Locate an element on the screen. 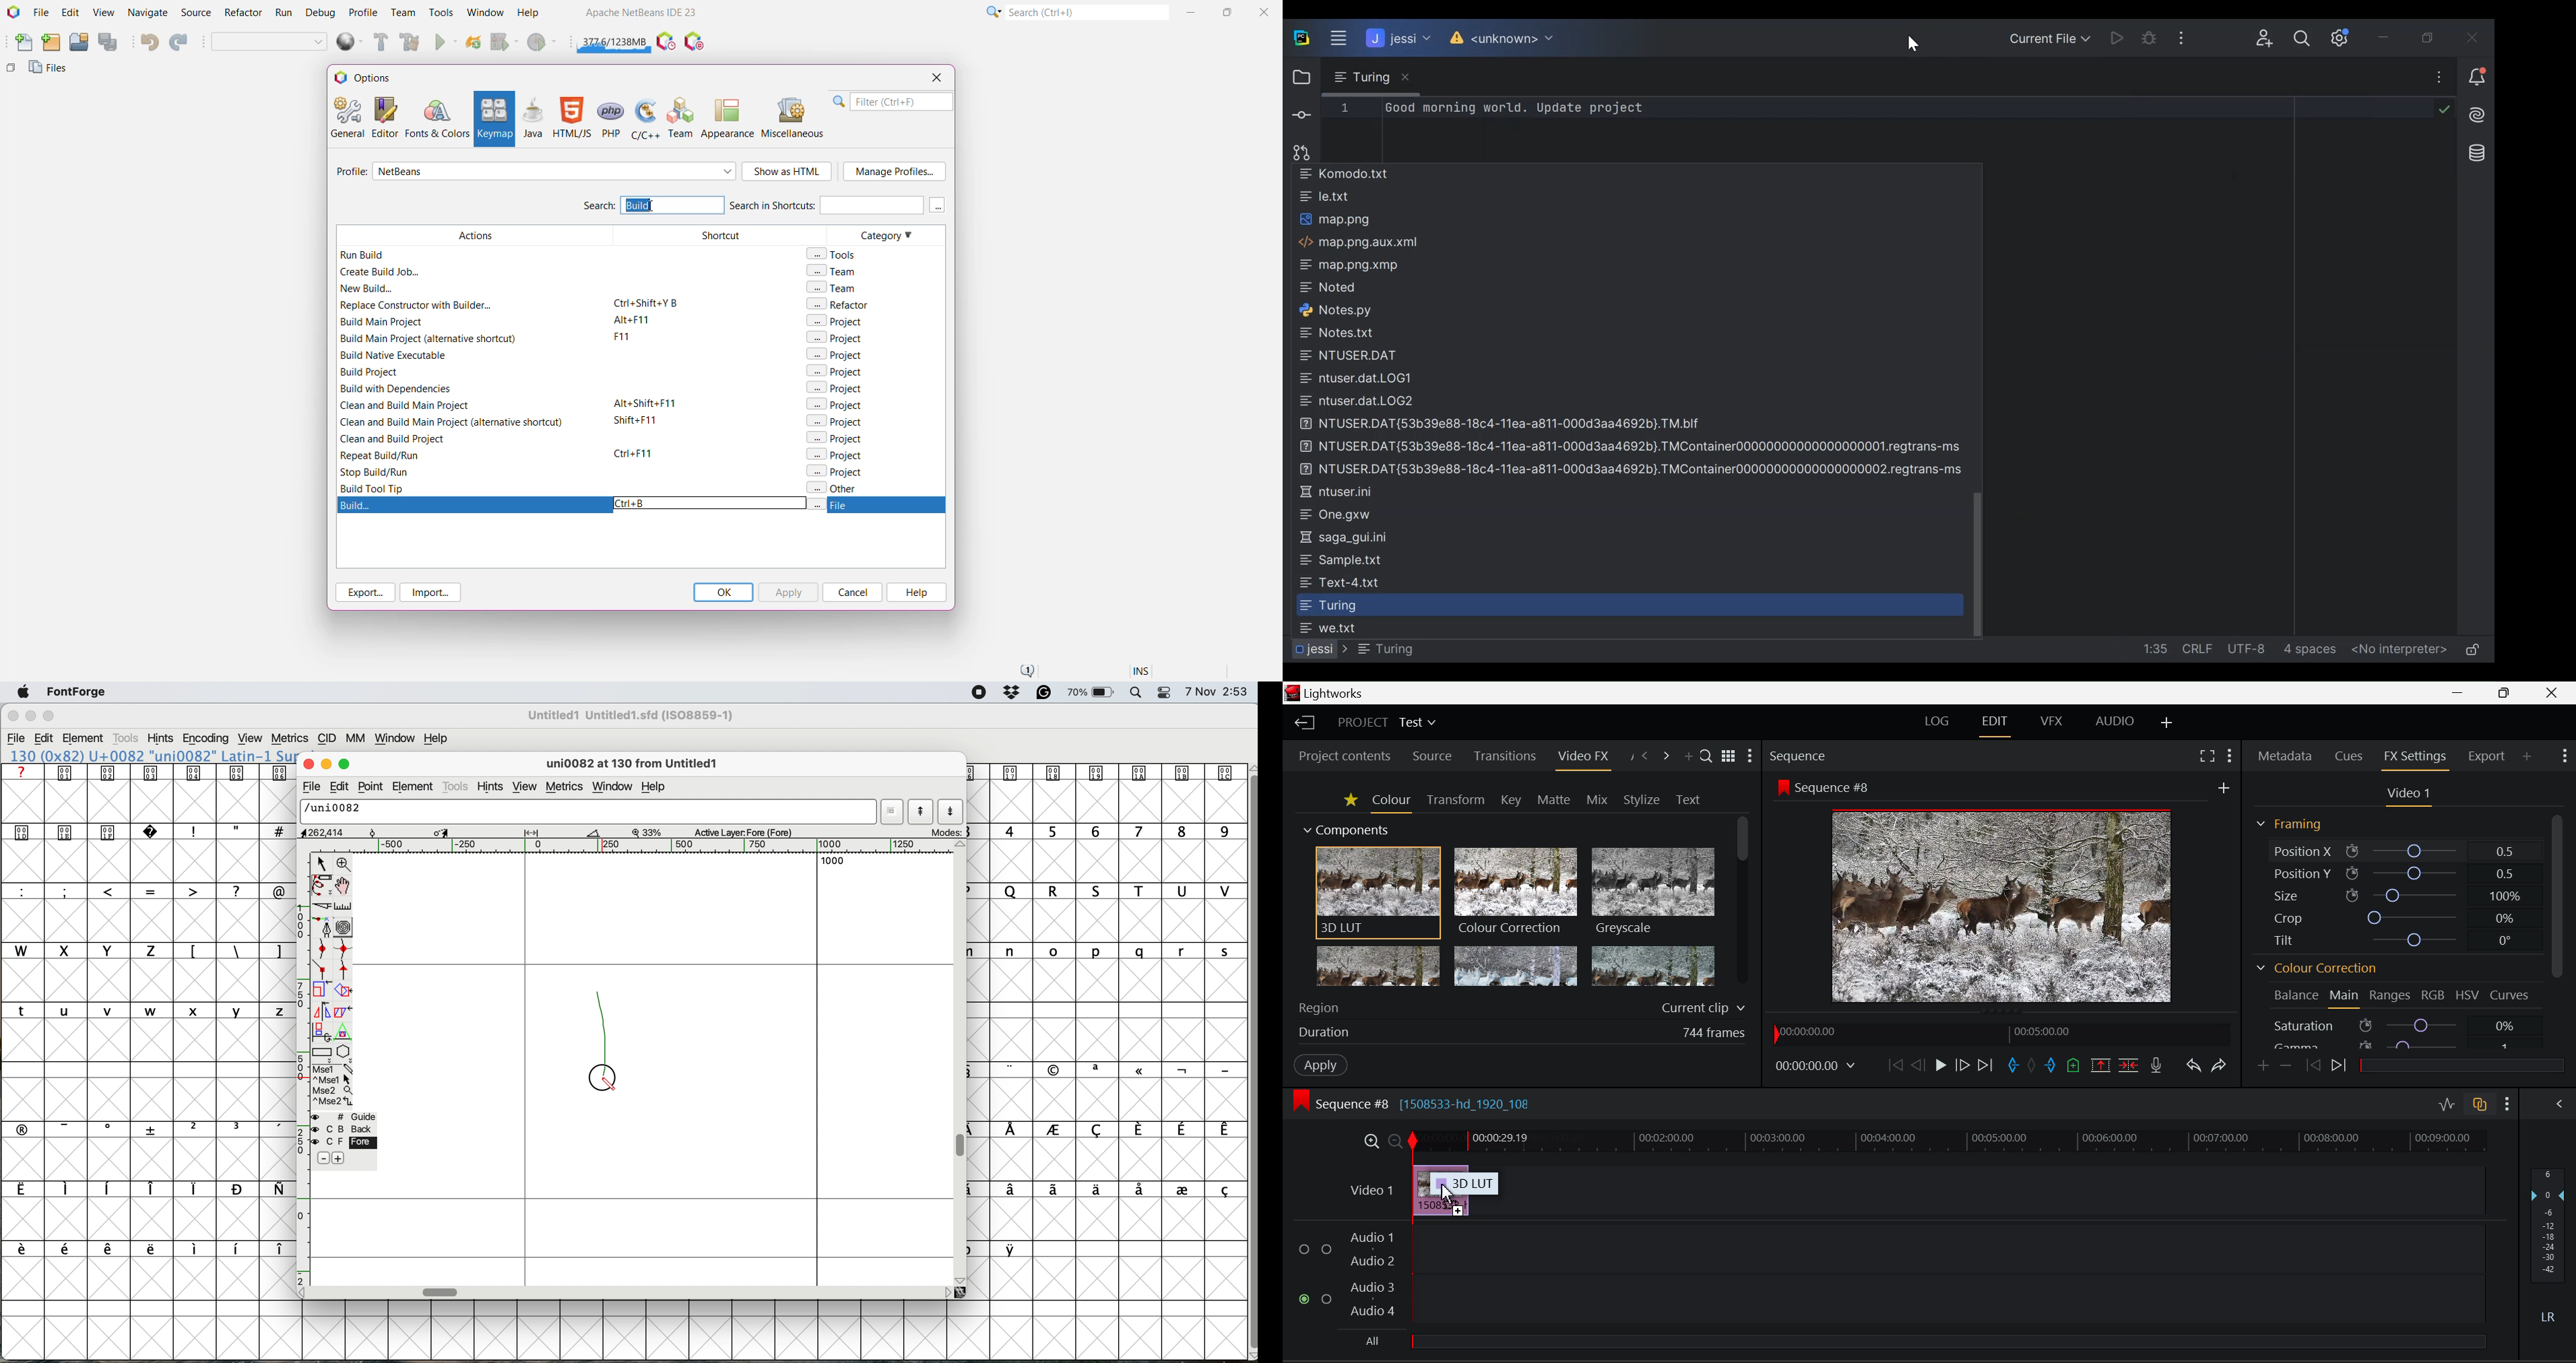  special icons is located at coordinates (1105, 773).